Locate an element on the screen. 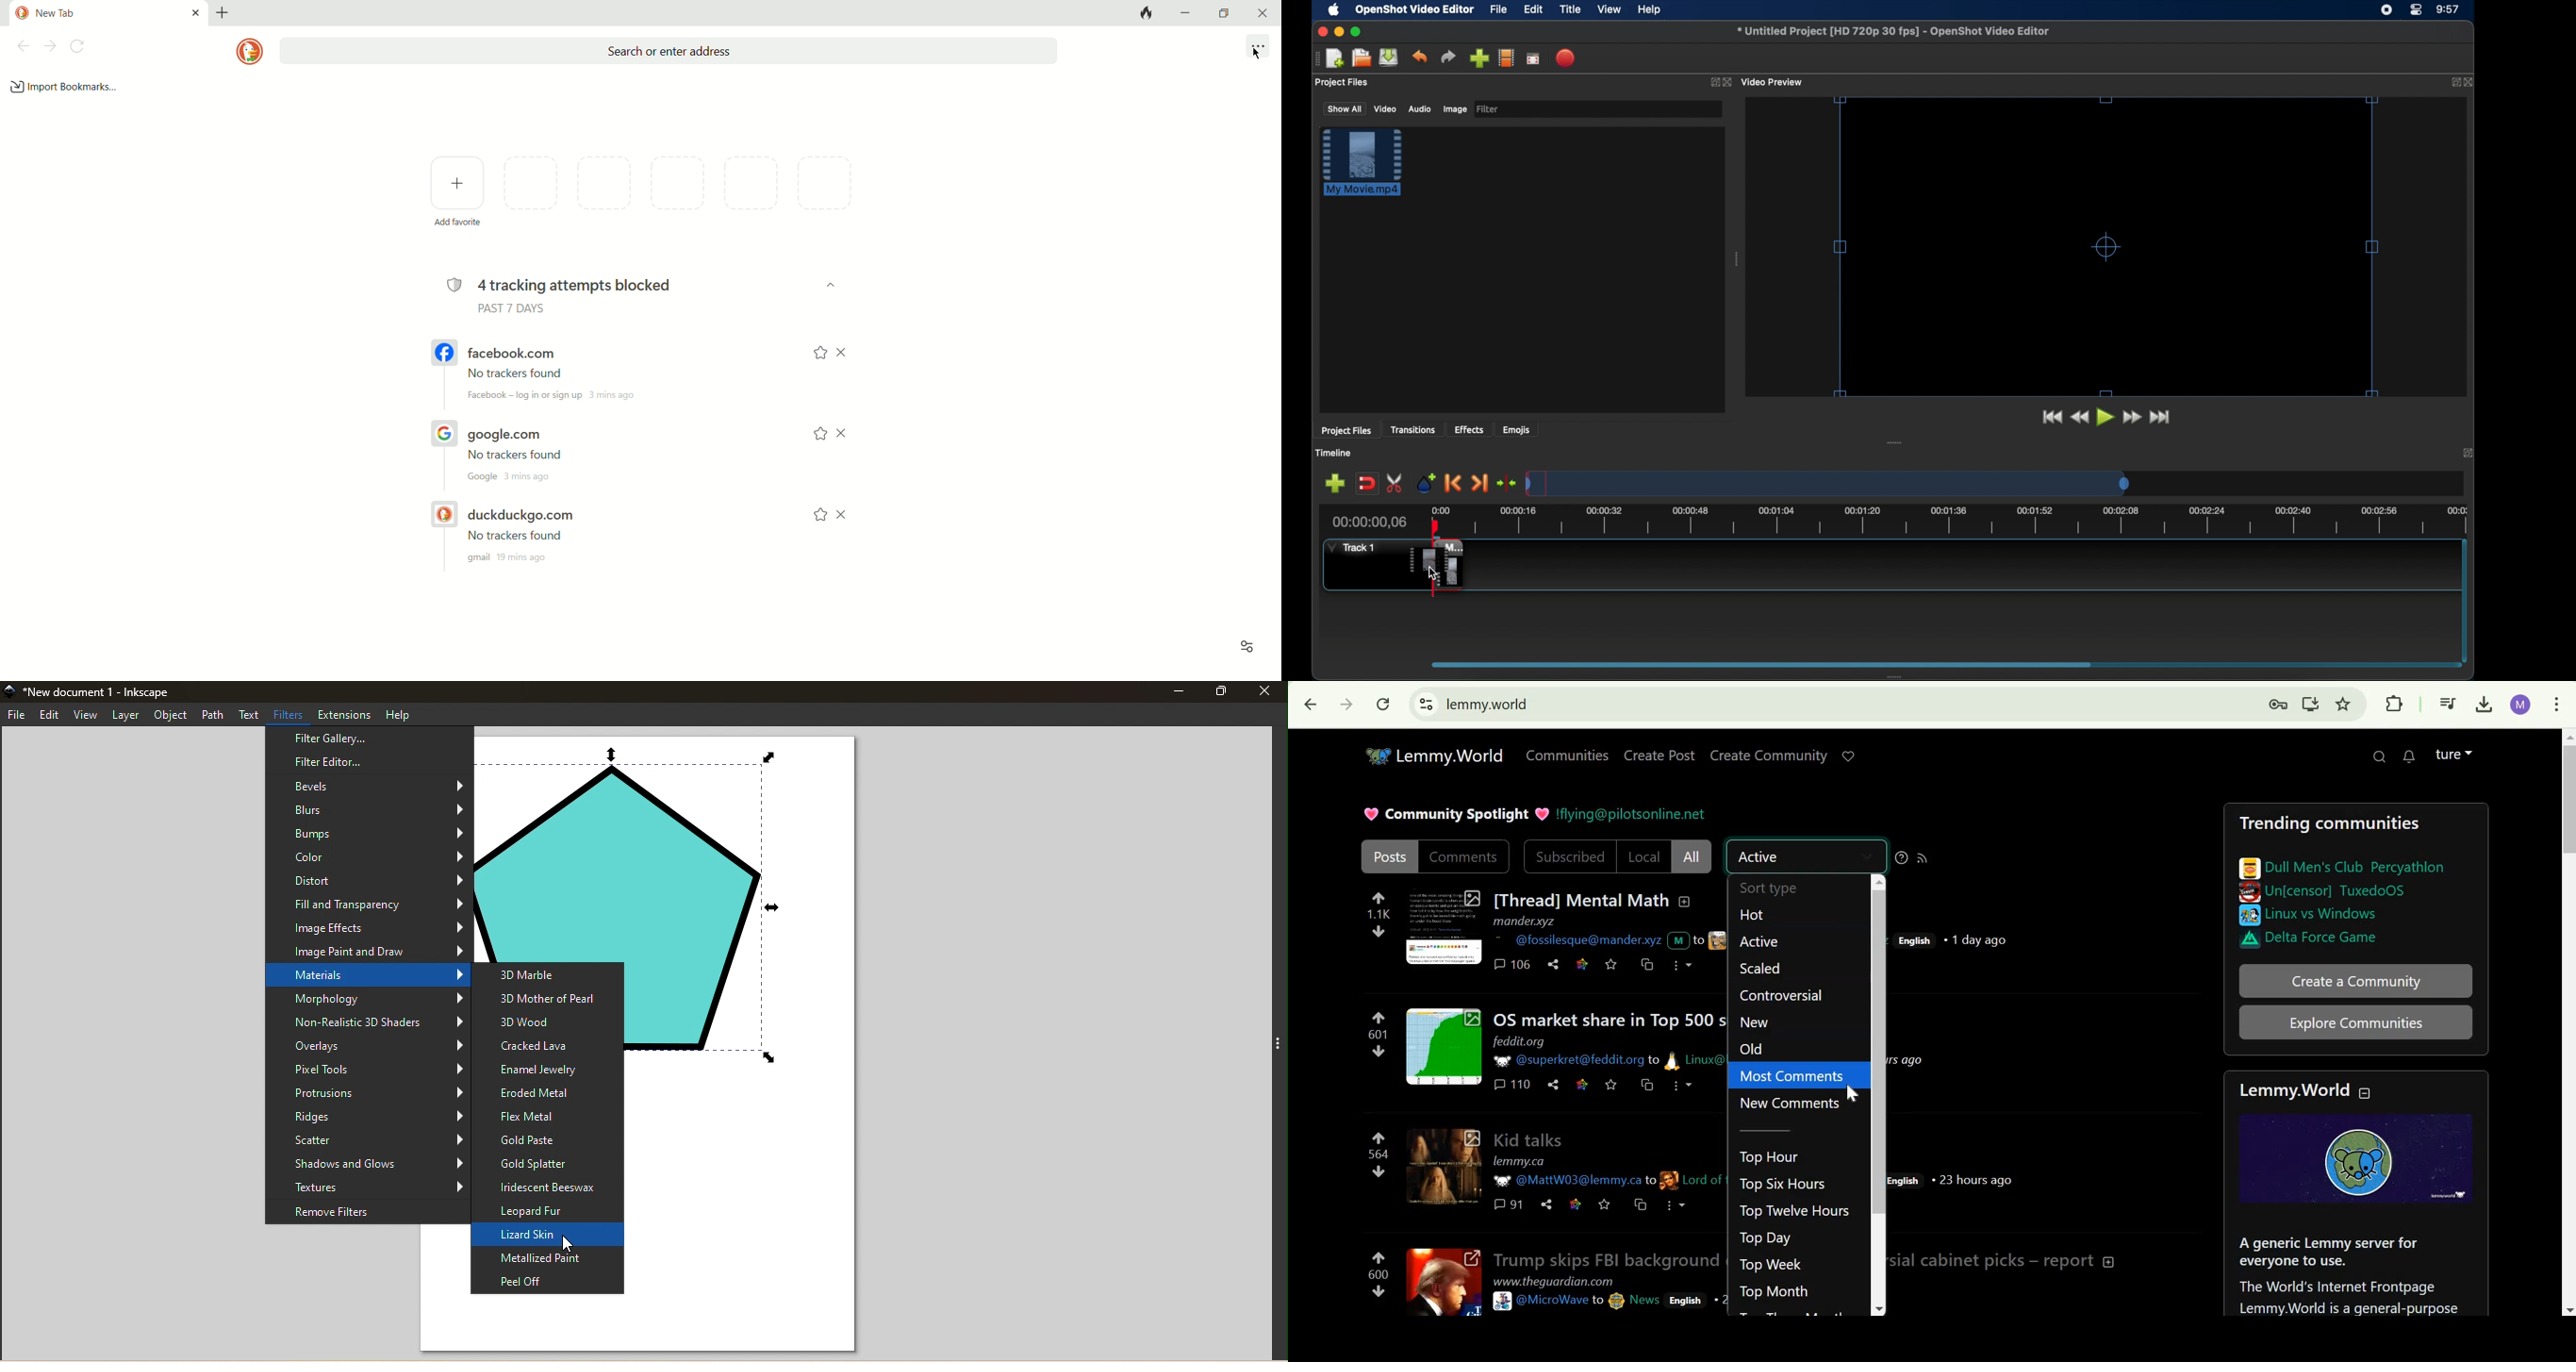  Bumps is located at coordinates (369, 837).